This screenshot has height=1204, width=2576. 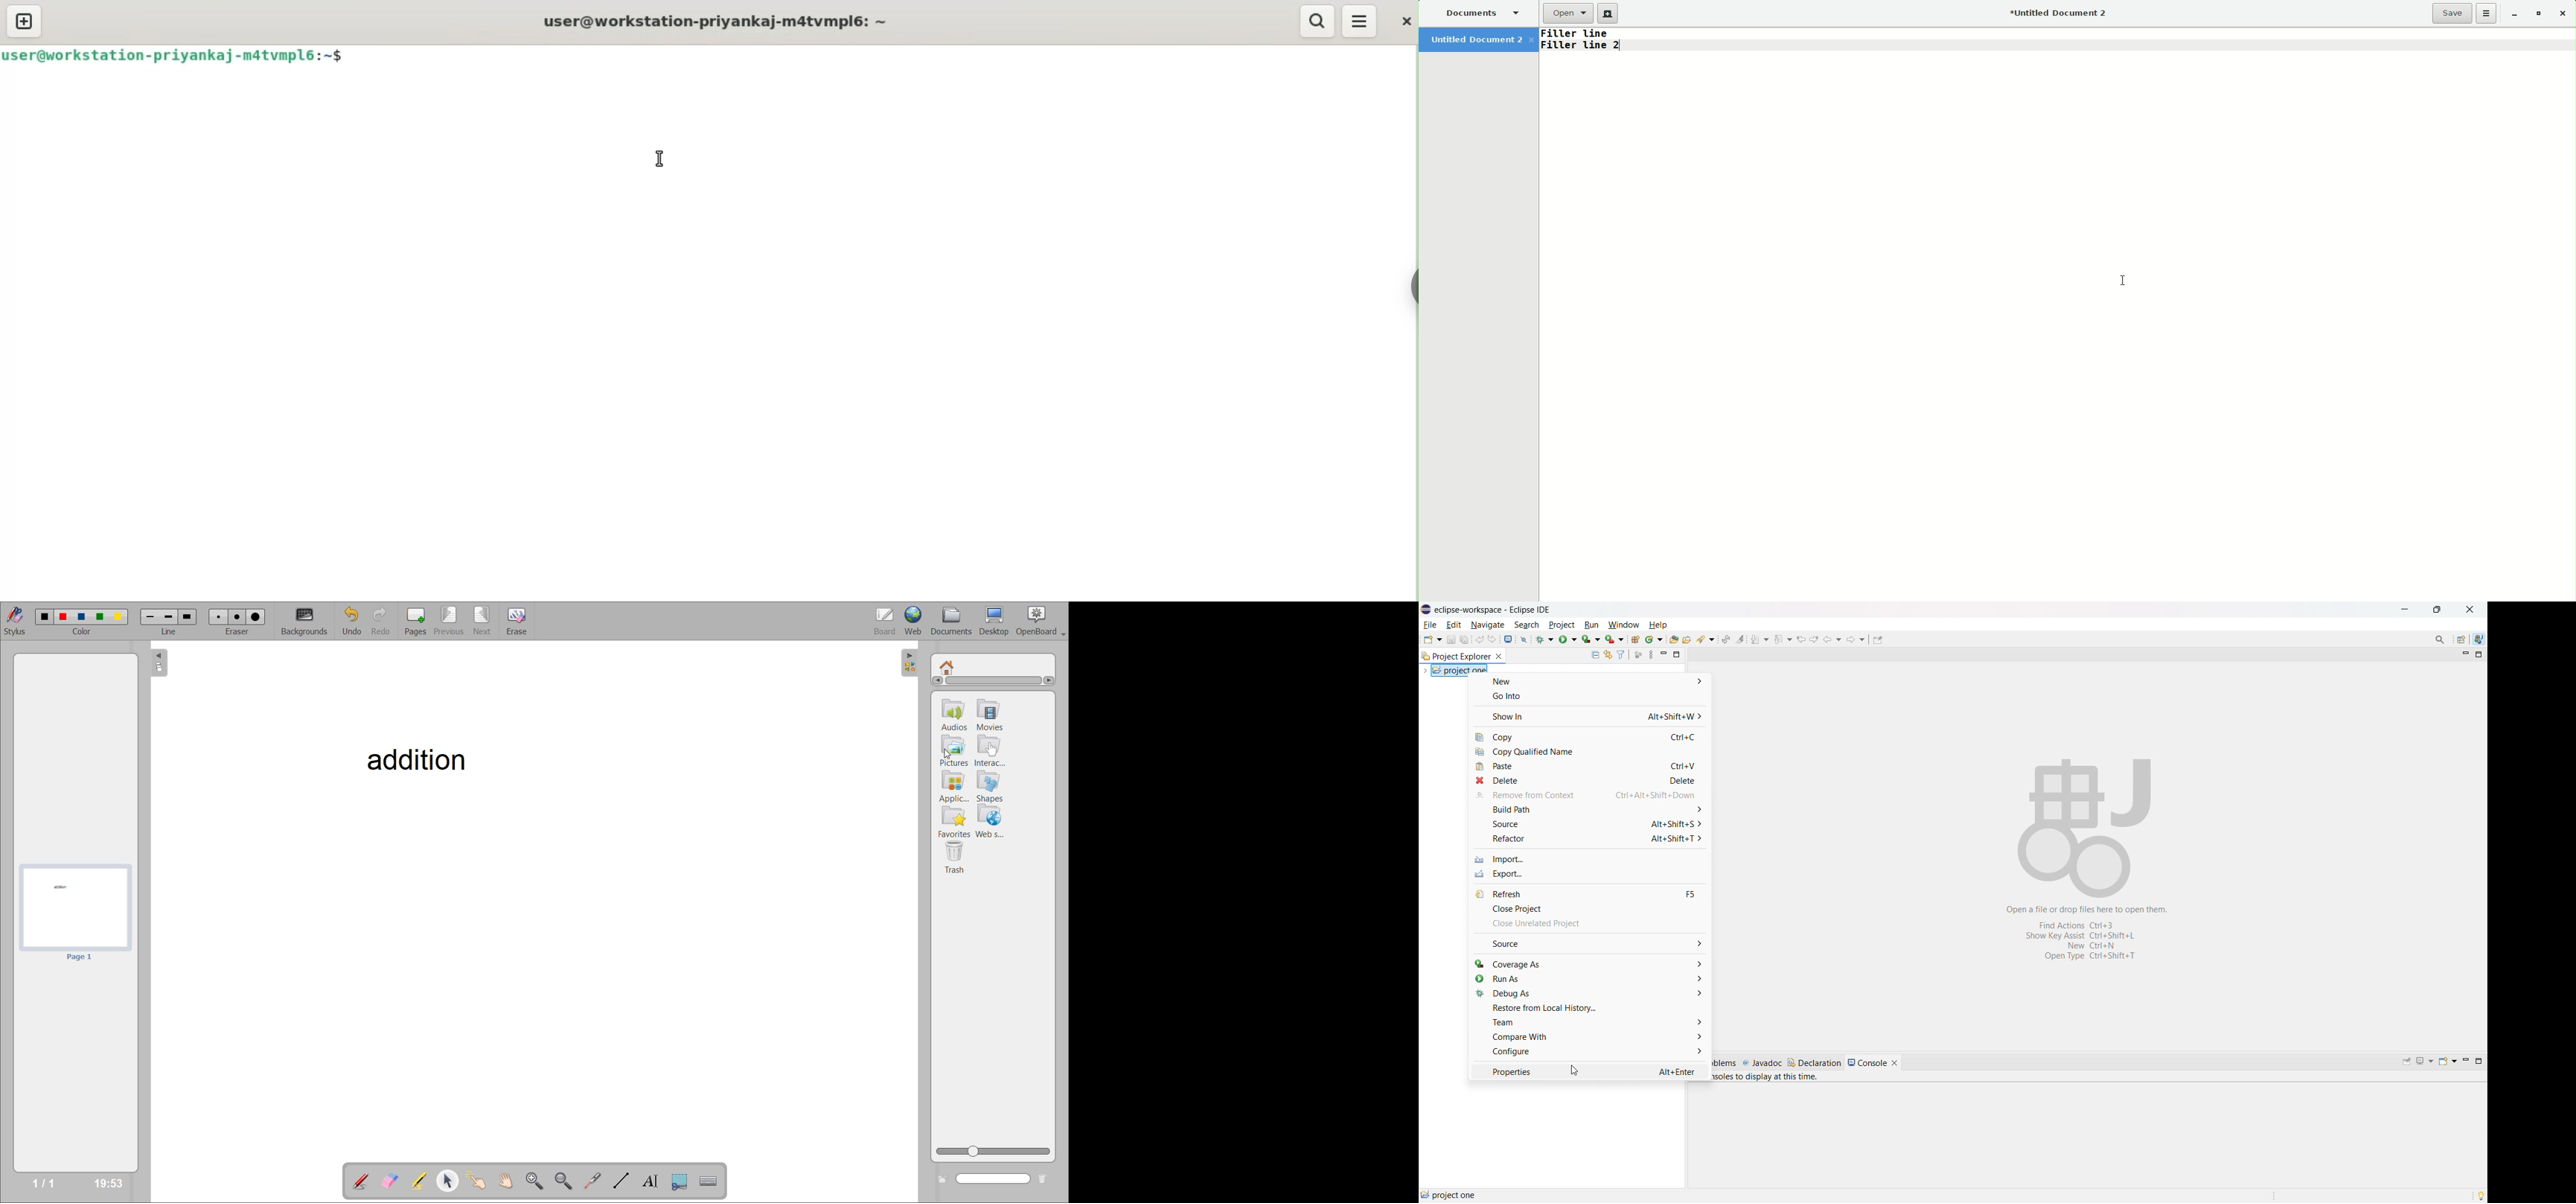 What do you see at coordinates (1867, 1063) in the screenshot?
I see `console` at bounding box center [1867, 1063].